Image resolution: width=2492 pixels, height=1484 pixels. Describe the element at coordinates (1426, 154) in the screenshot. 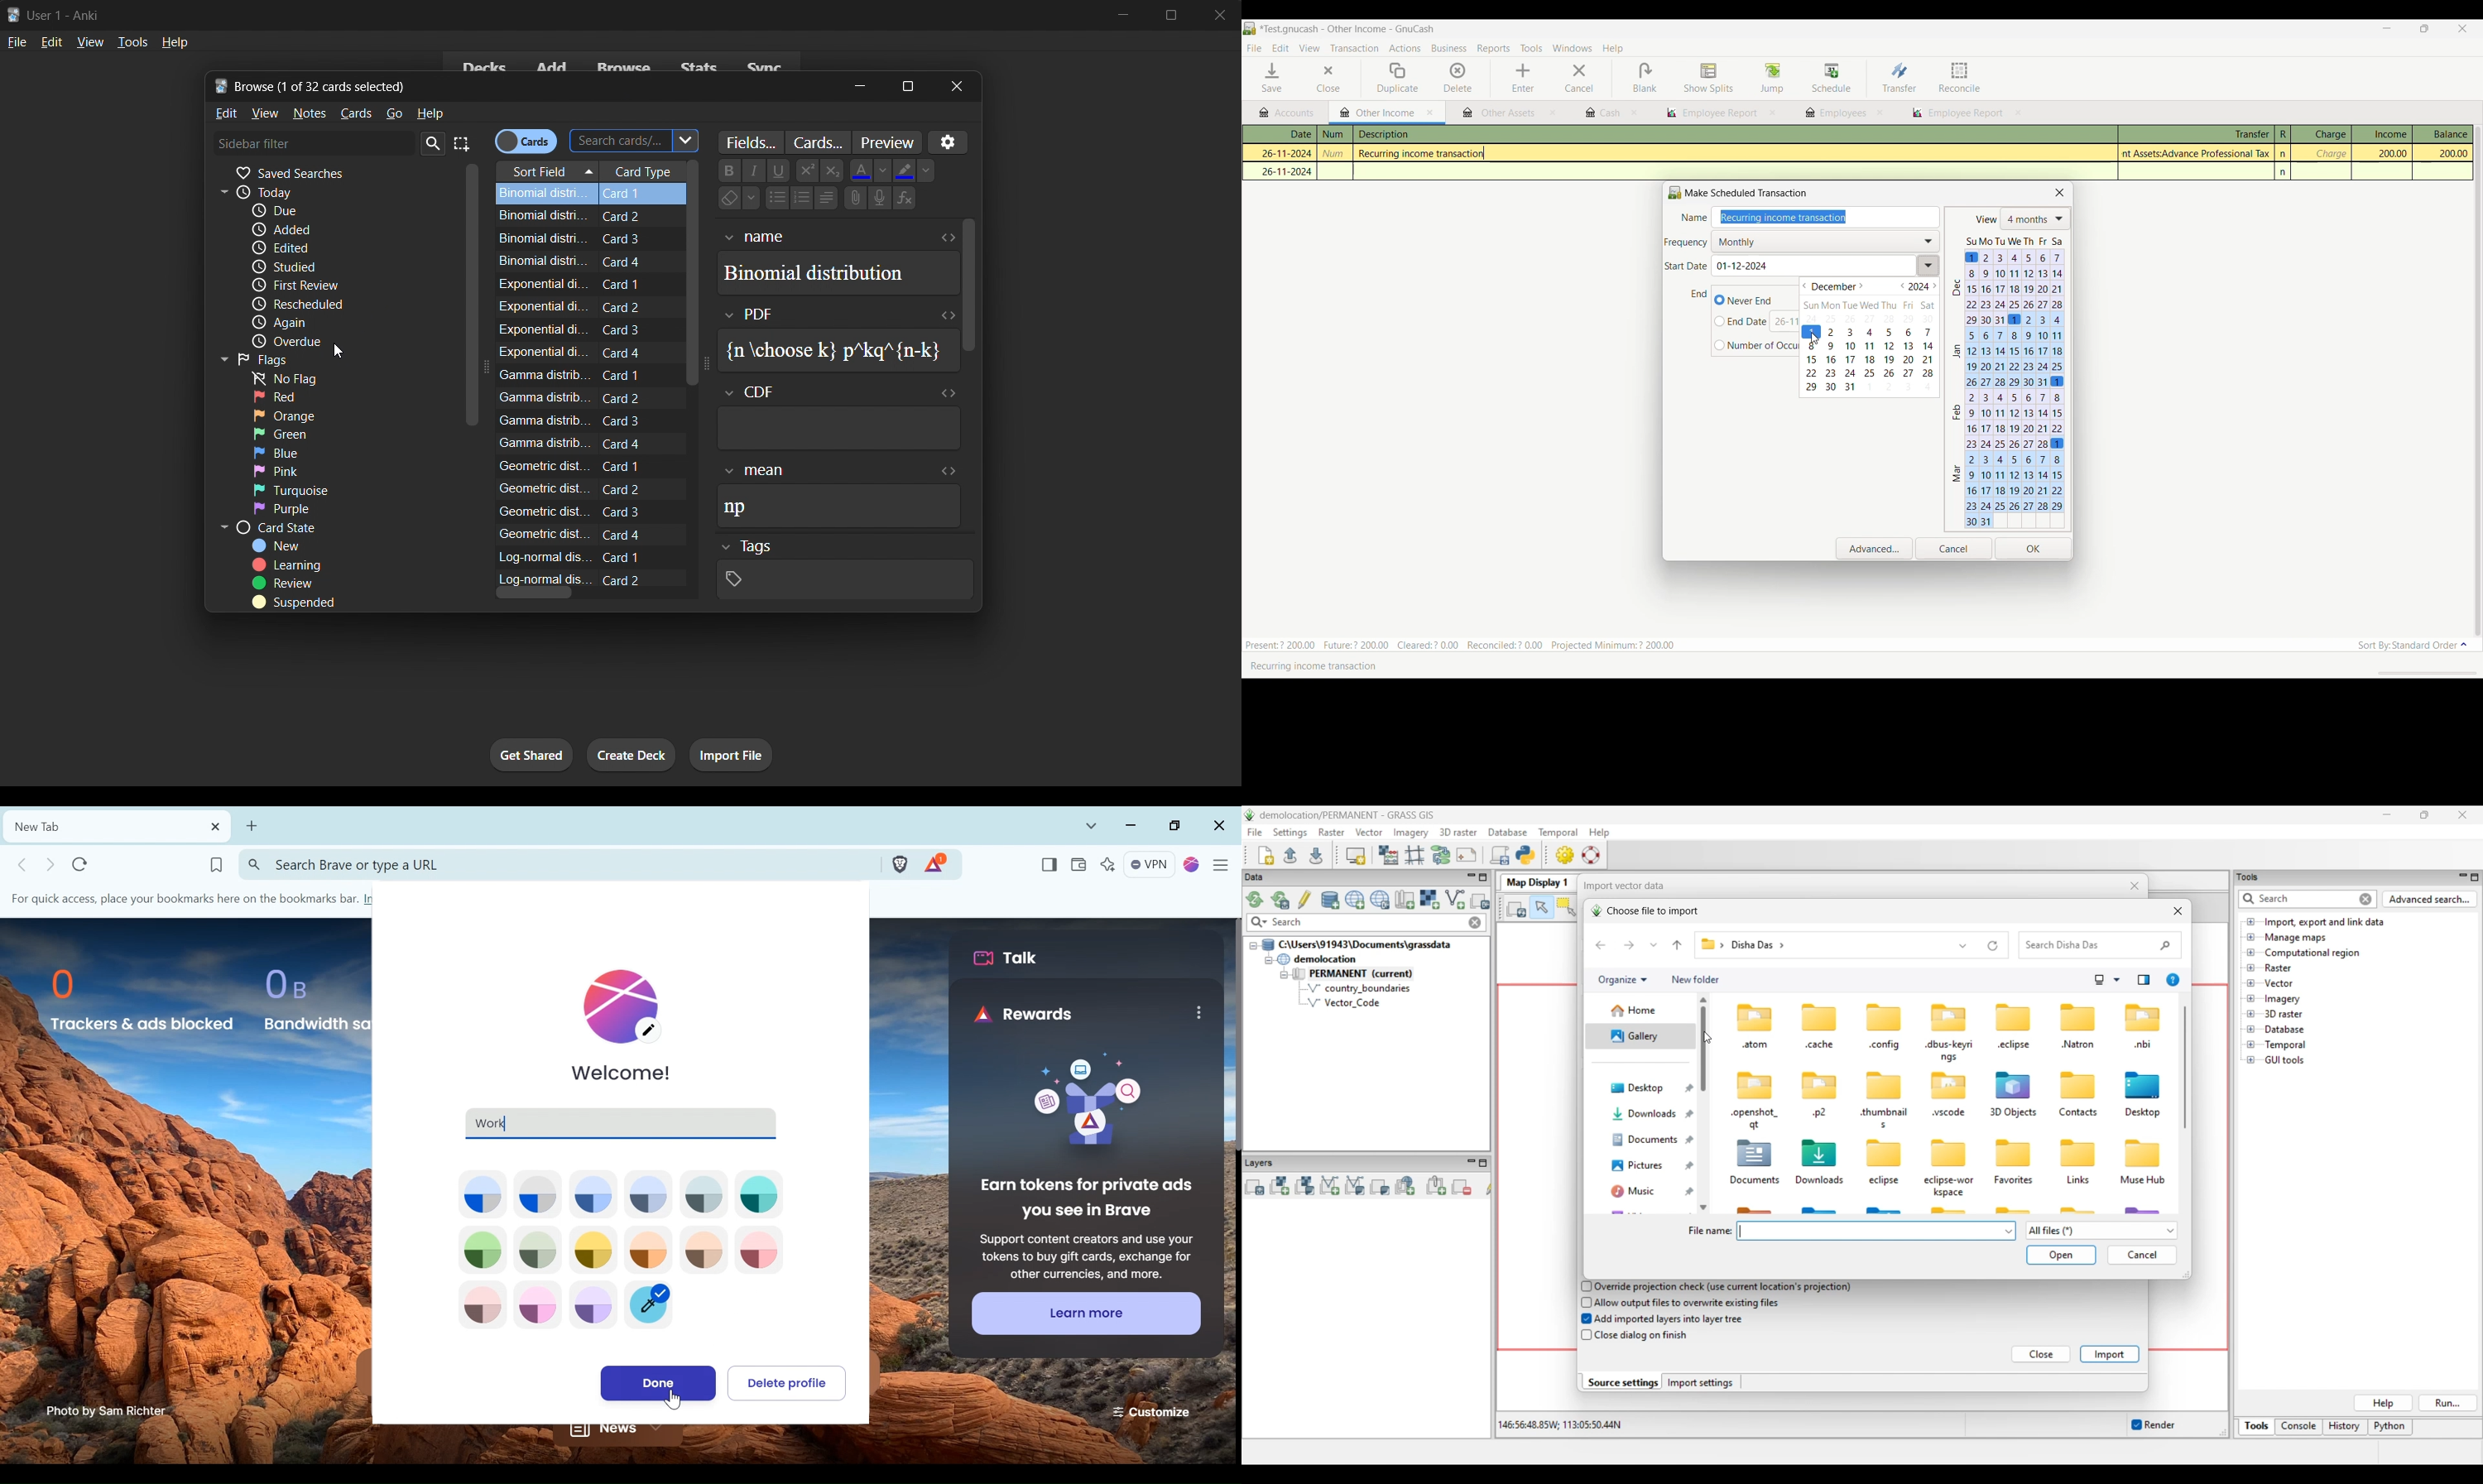

I see `Recurring income transaction` at that location.